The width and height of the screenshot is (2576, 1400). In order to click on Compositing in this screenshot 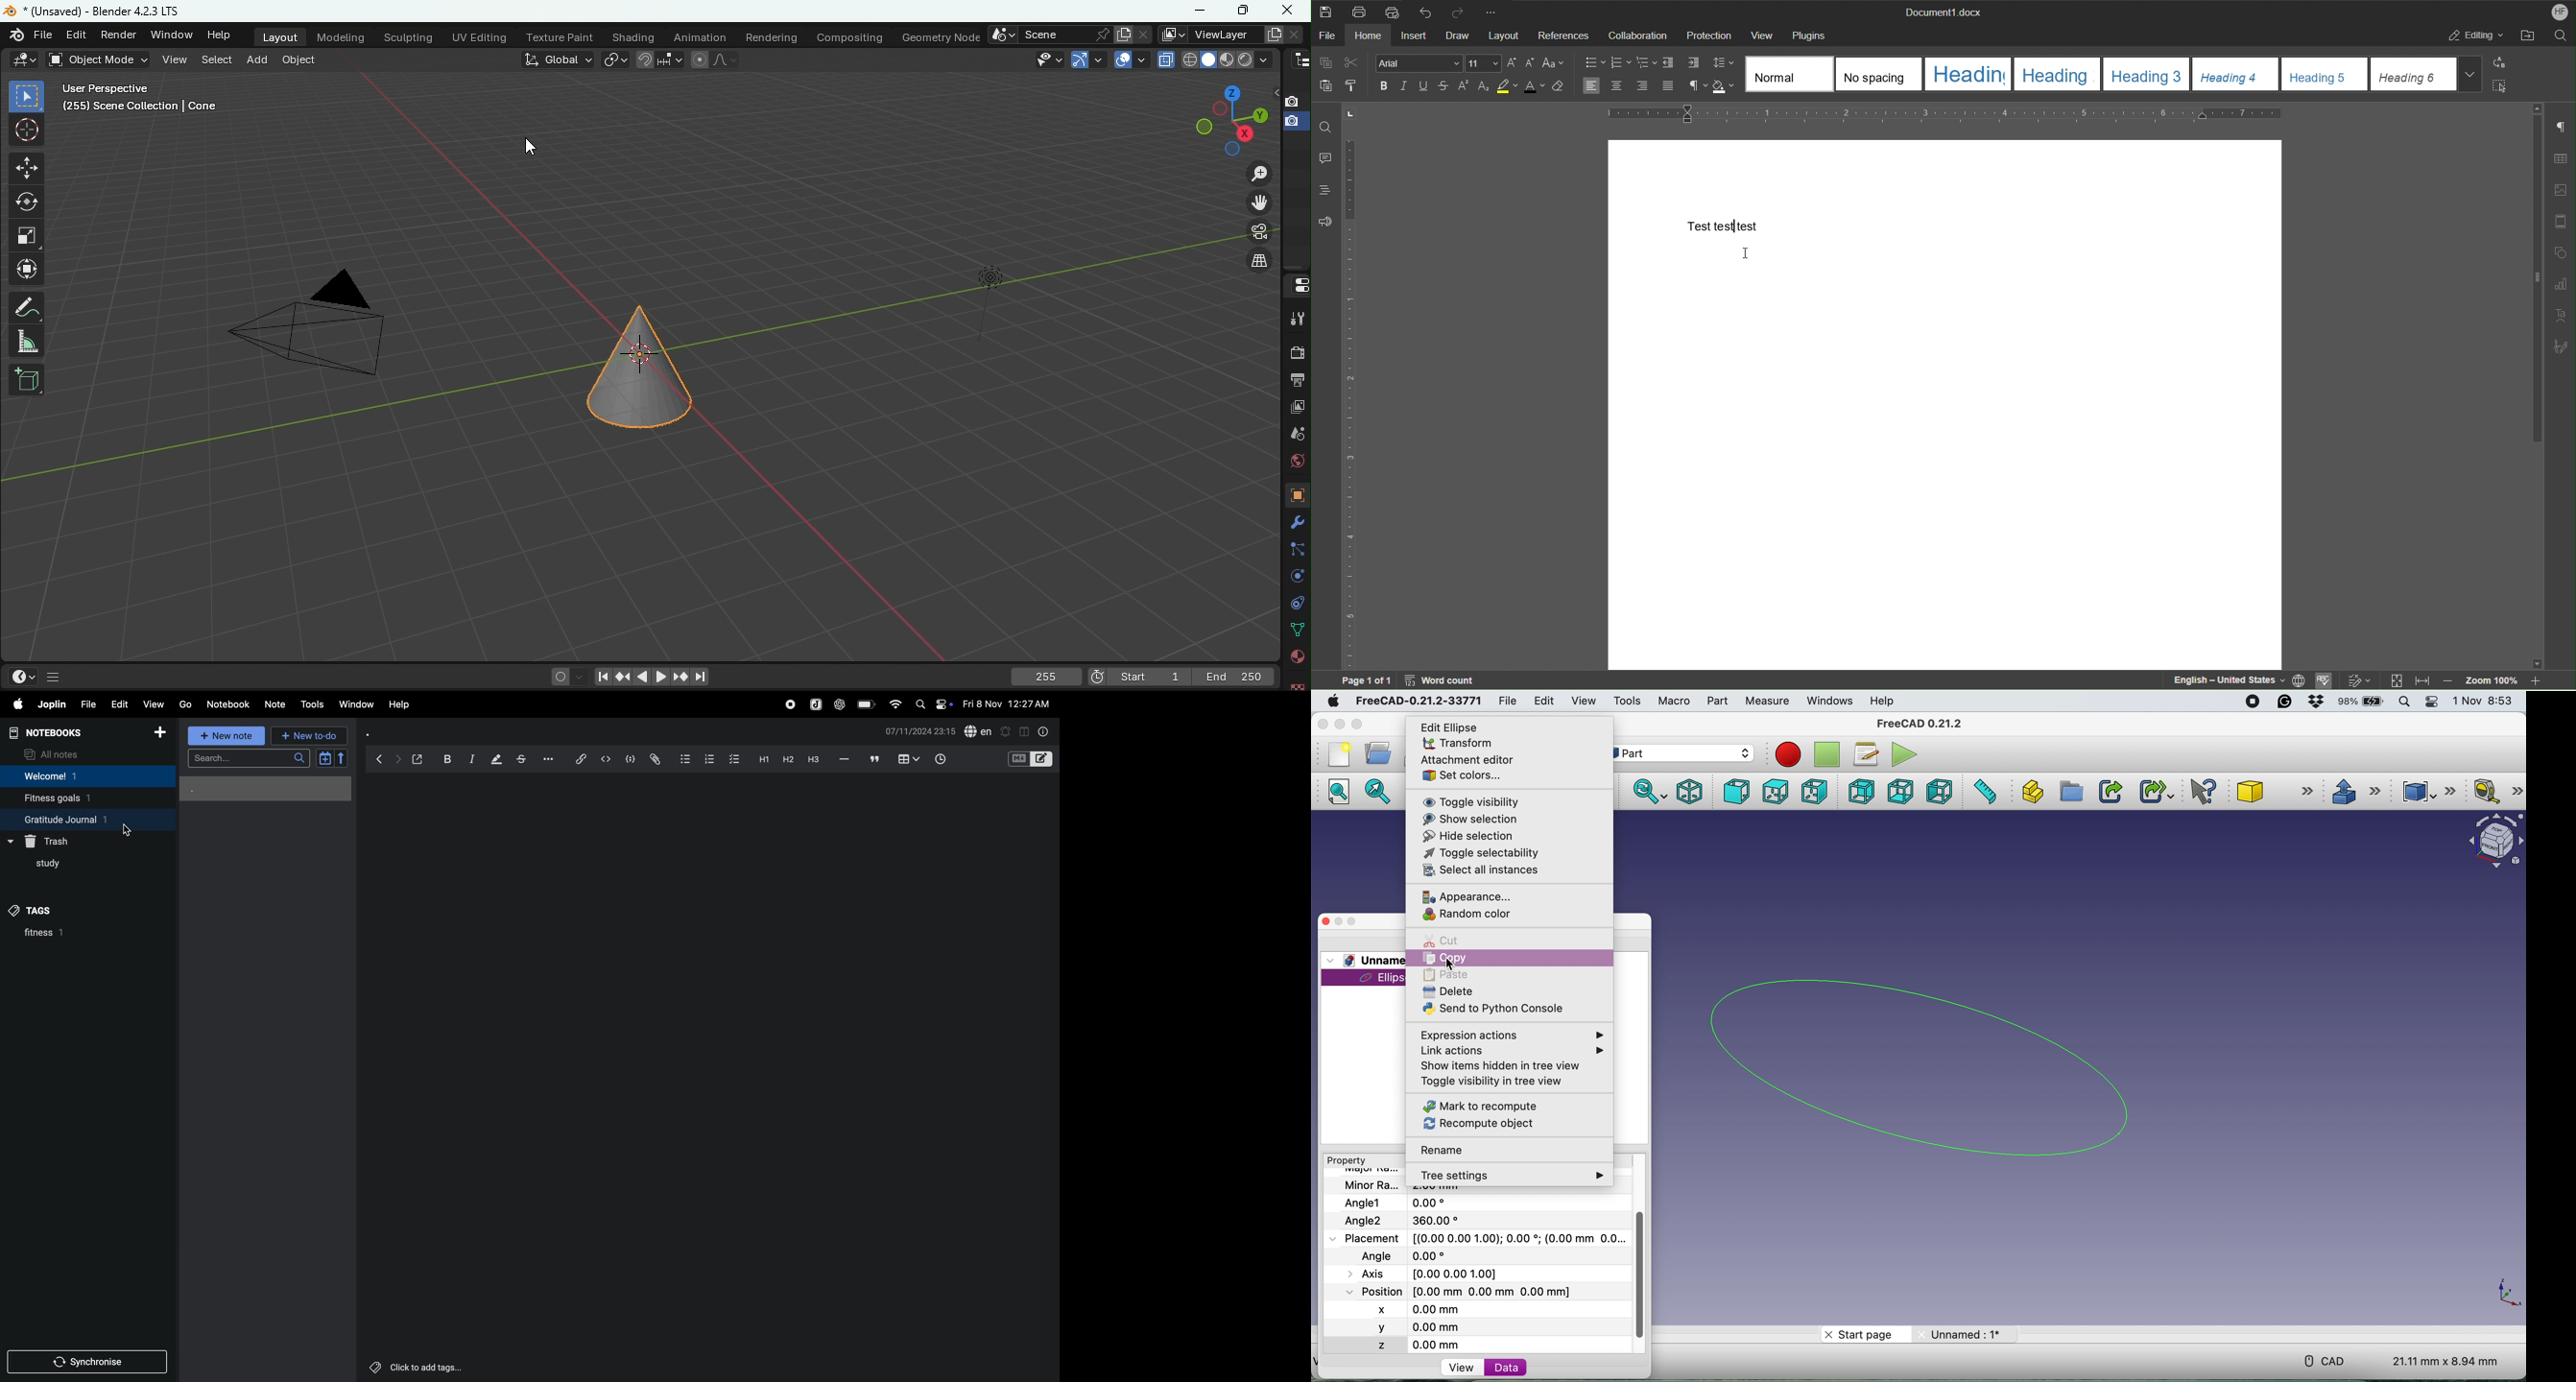, I will do `click(852, 36)`.